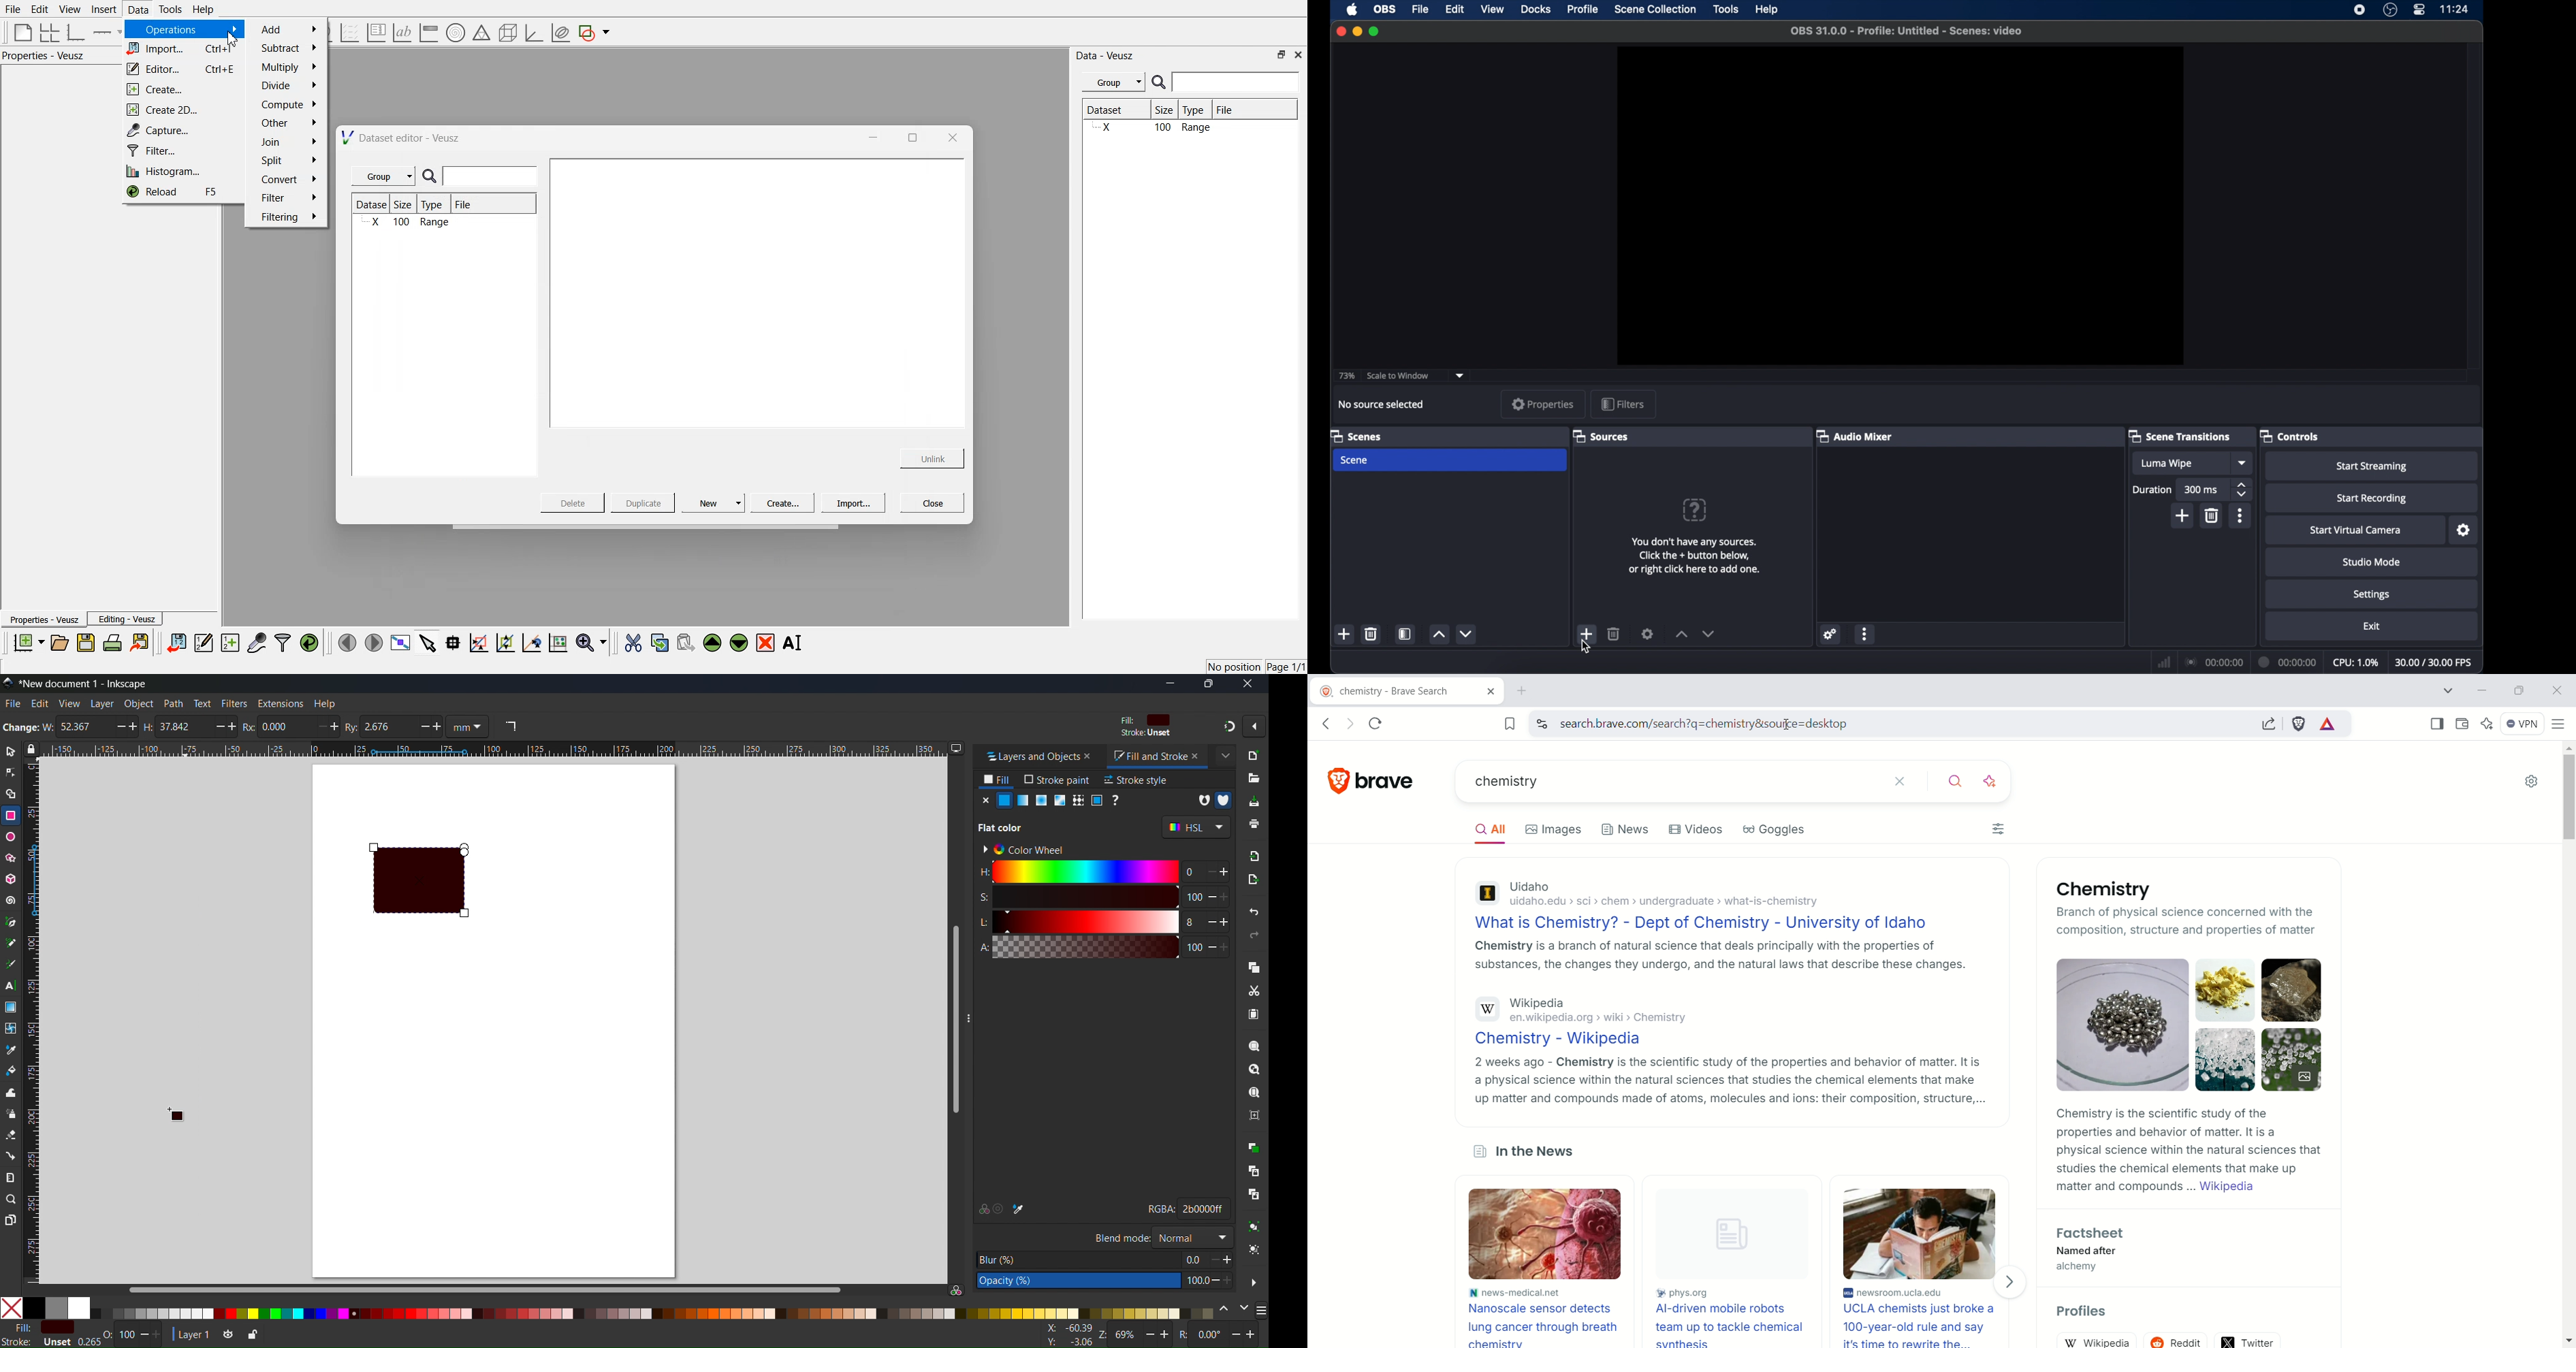 The height and width of the screenshot is (1372, 2576). What do you see at coordinates (127, 1335) in the screenshot?
I see `Opacity` at bounding box center [127, 1335].